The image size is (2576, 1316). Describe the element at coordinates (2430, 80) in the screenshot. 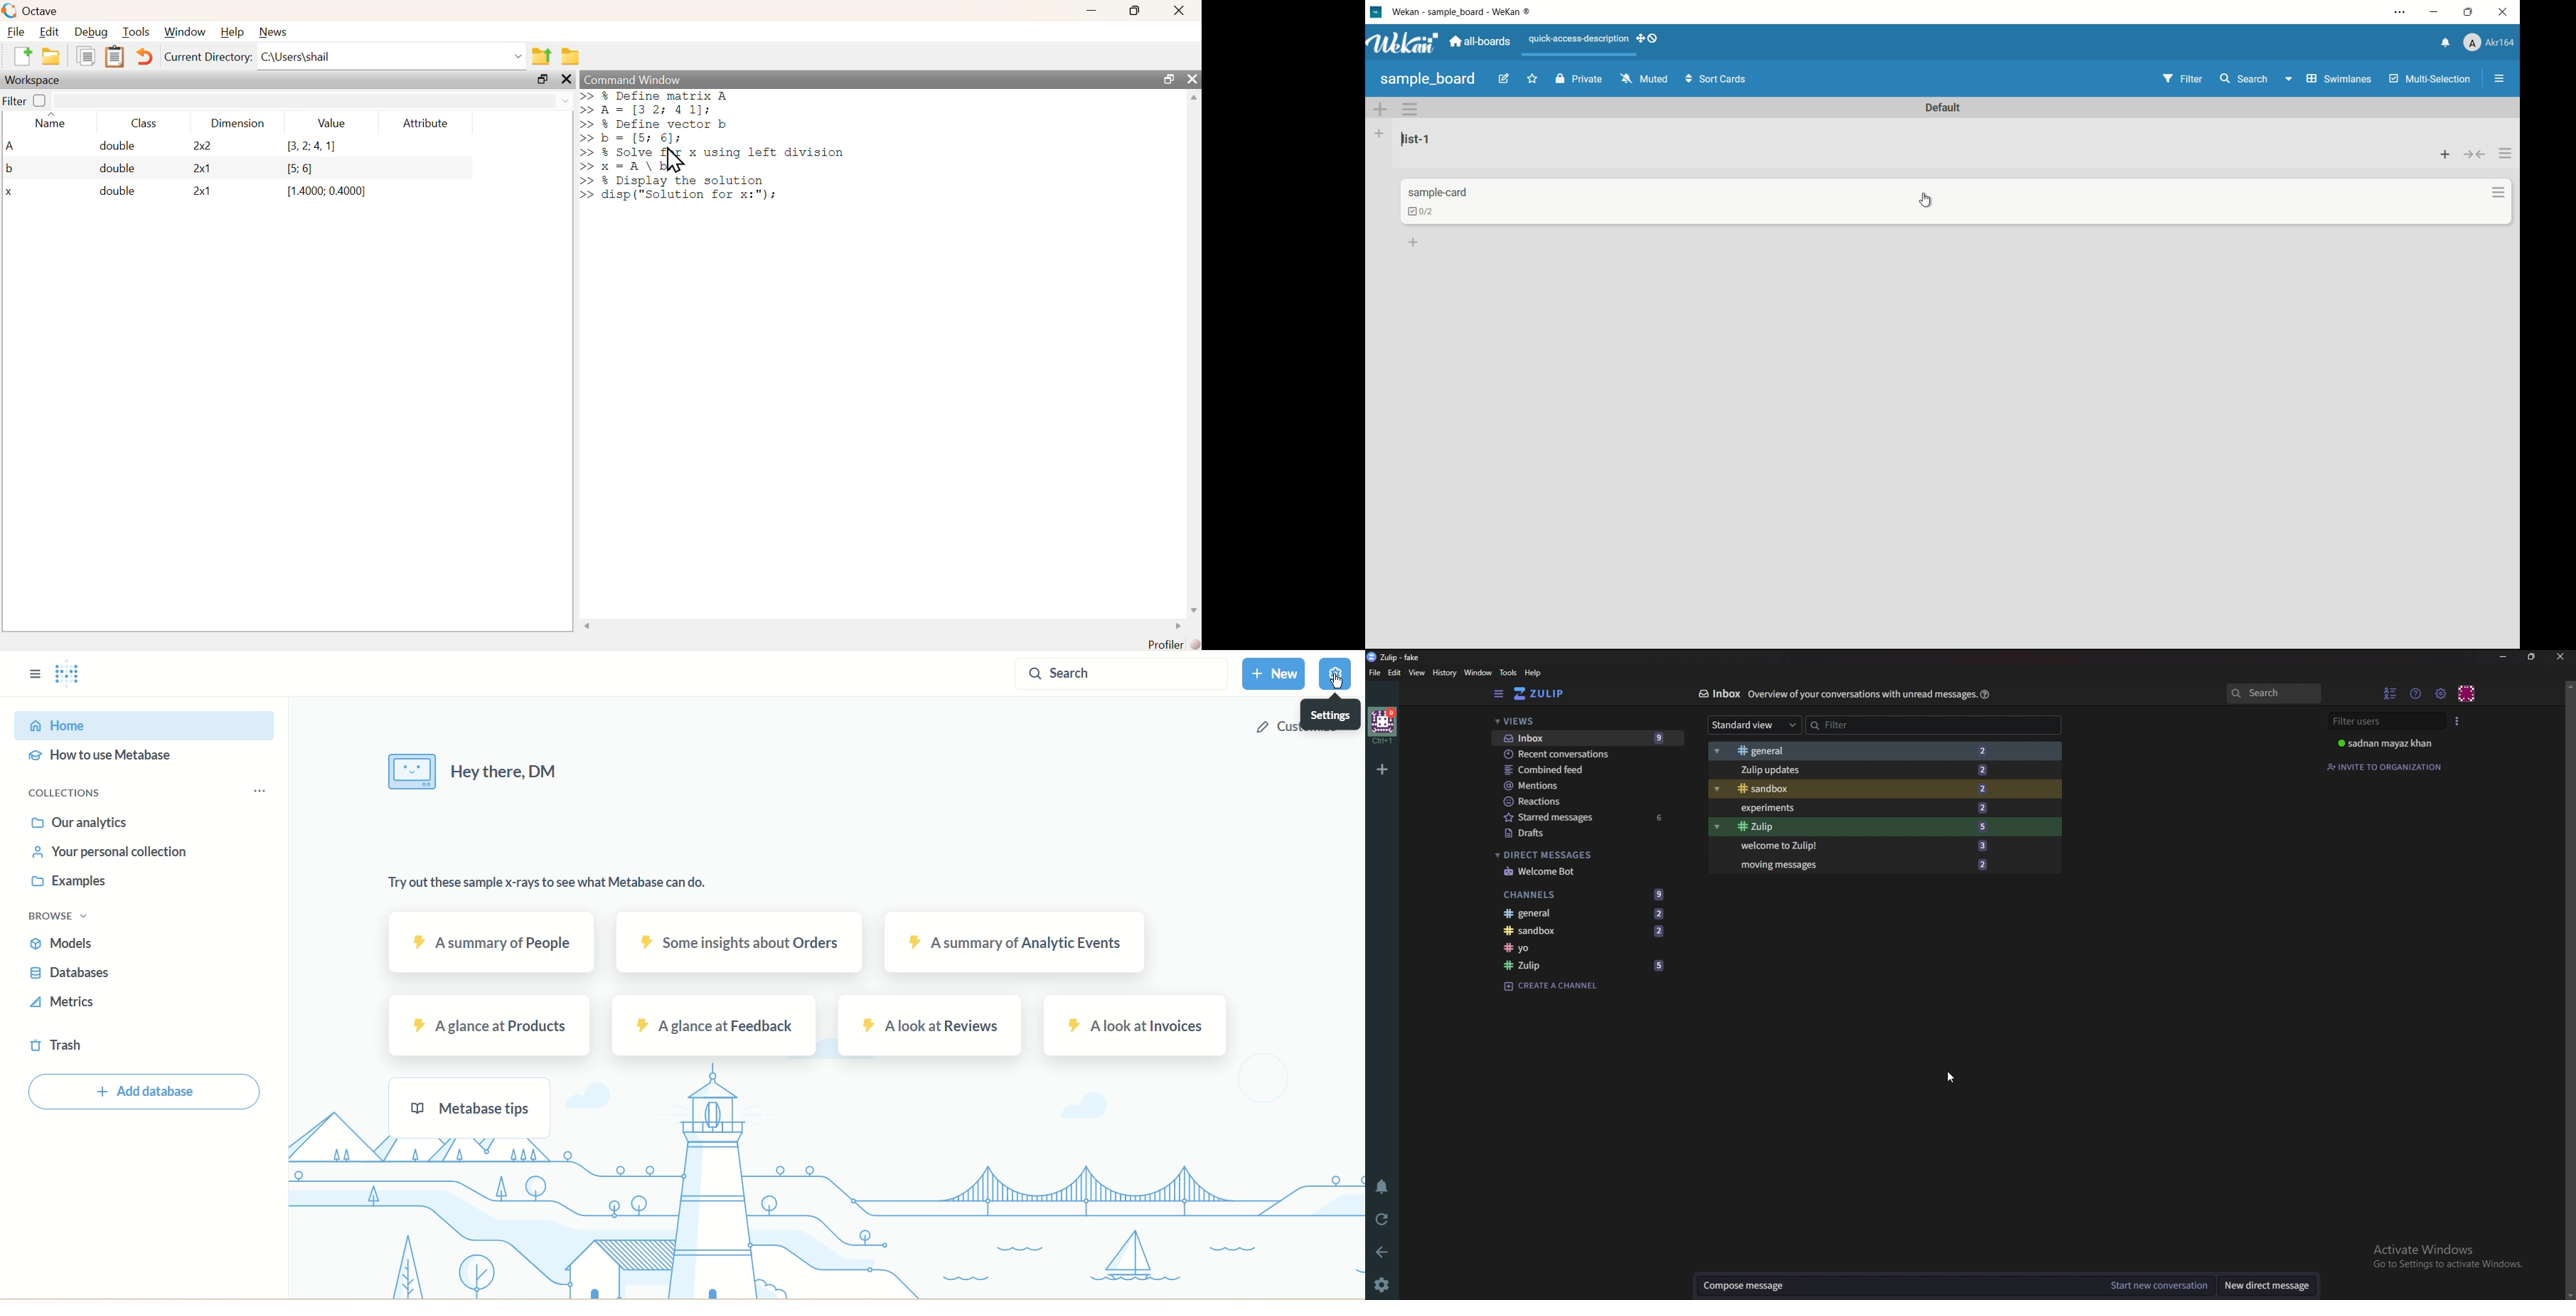

I see `multi selection` at that location.